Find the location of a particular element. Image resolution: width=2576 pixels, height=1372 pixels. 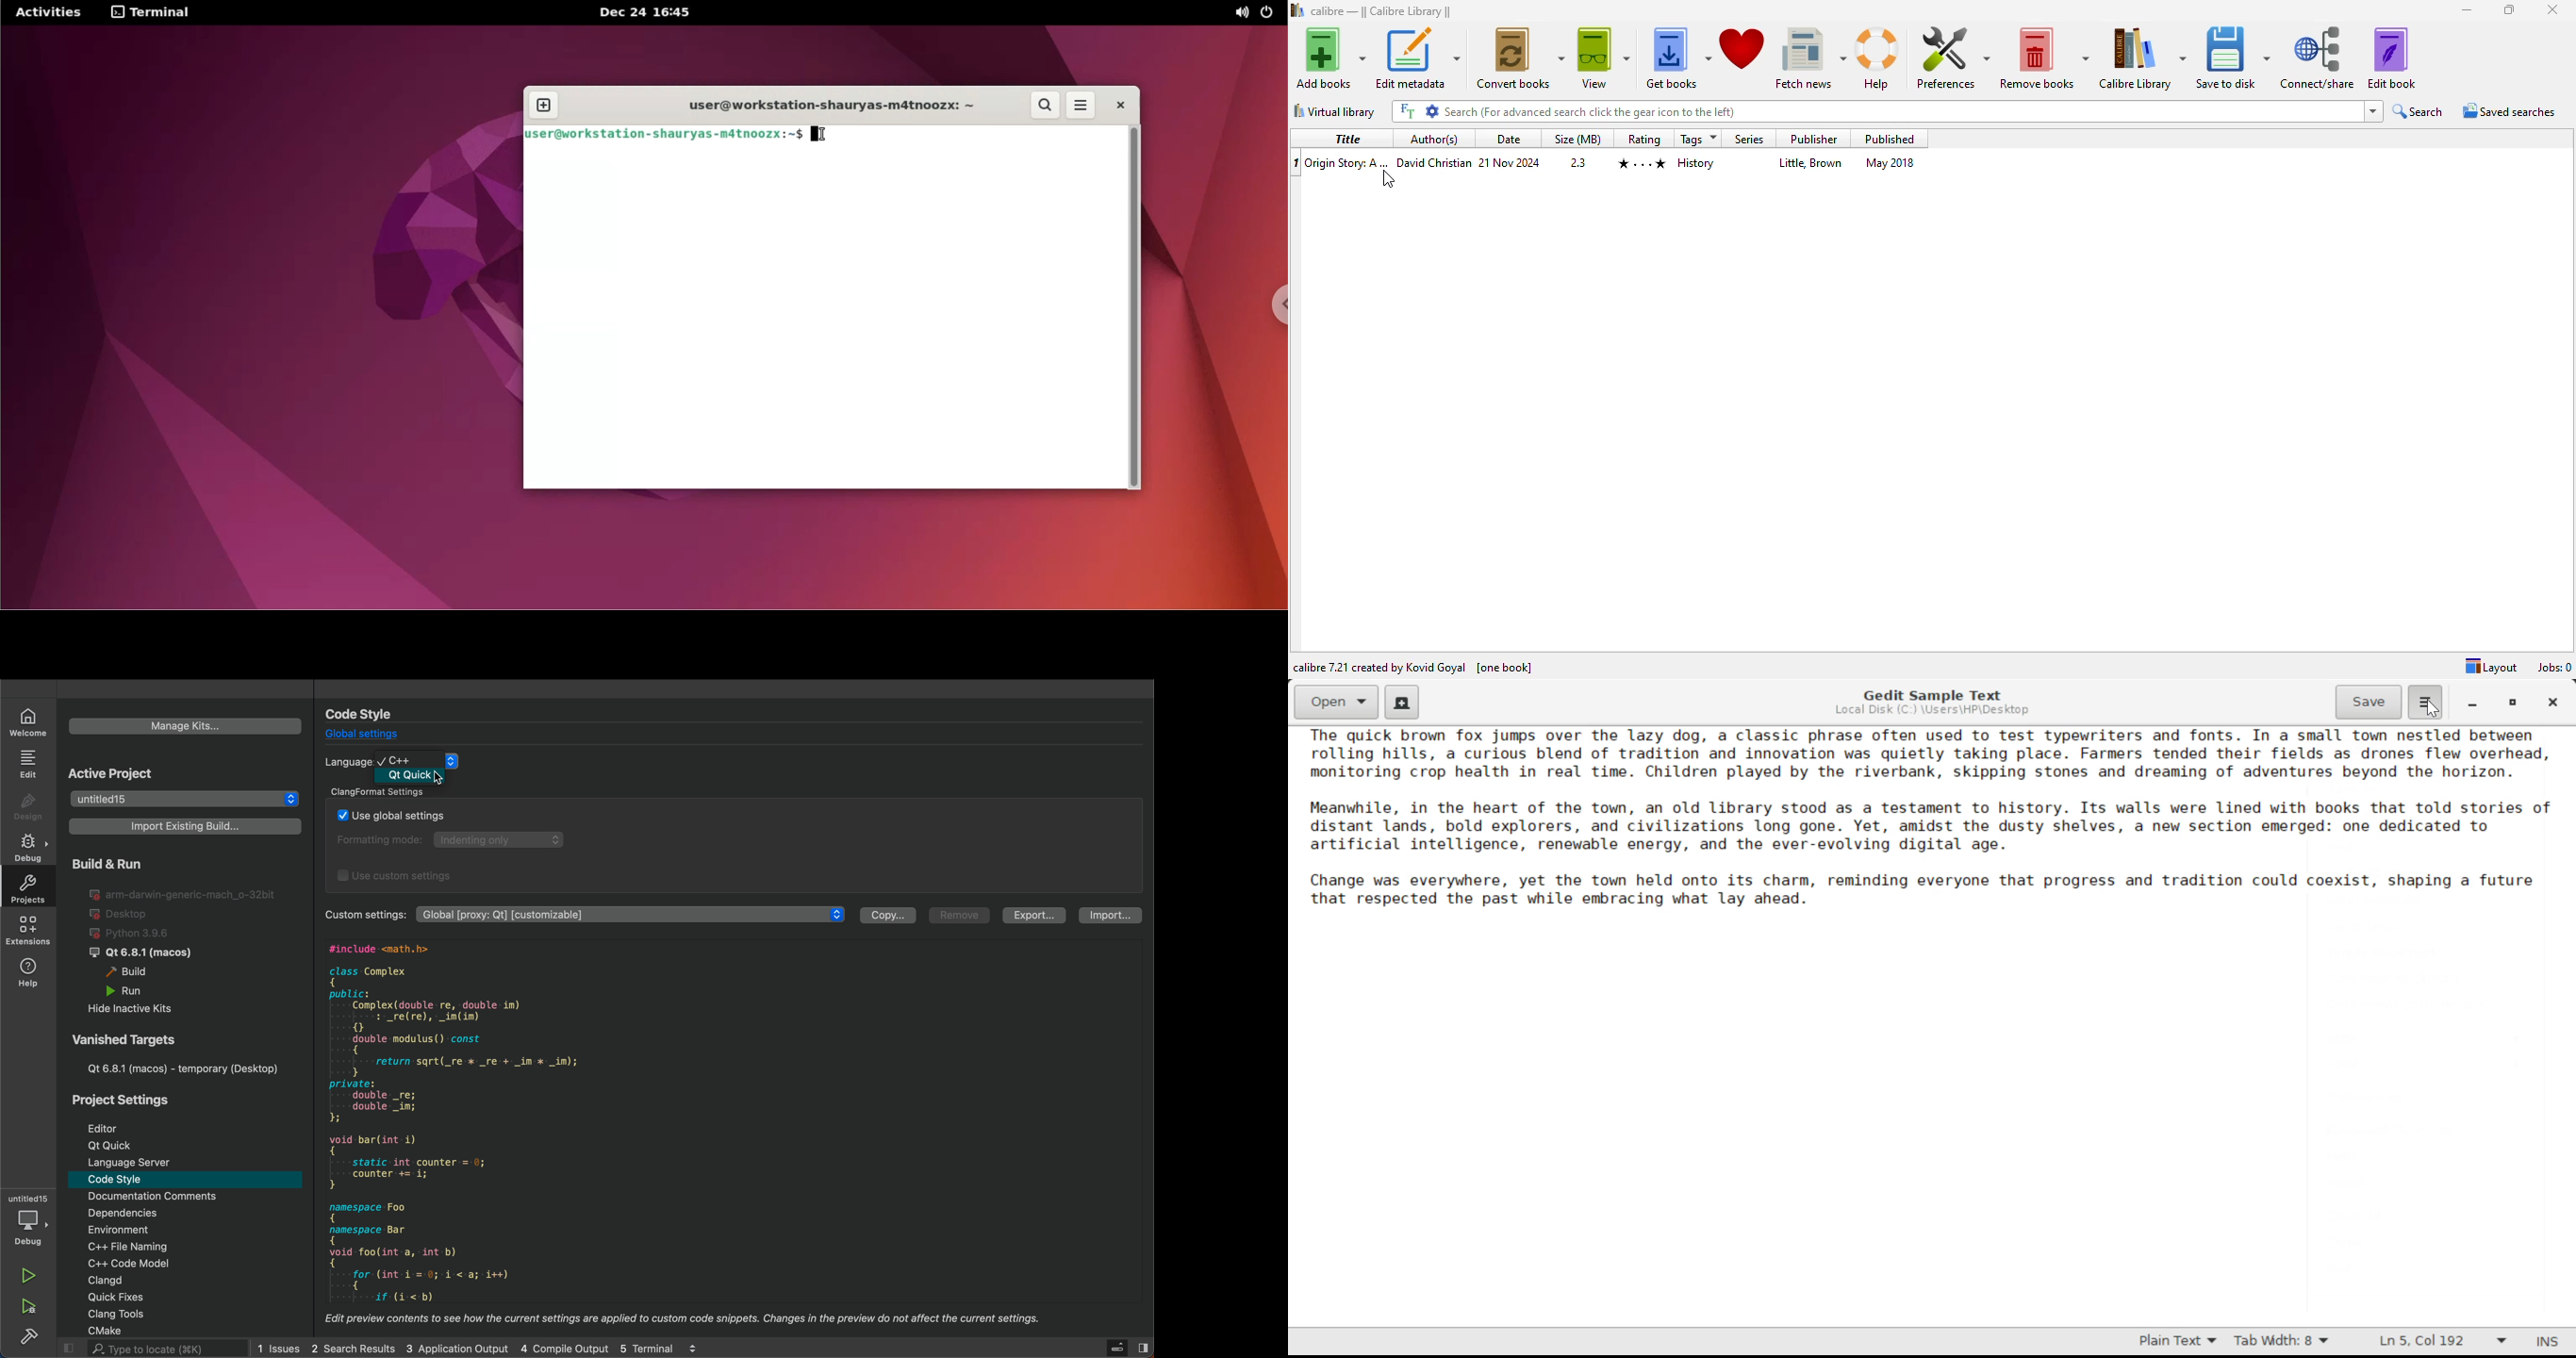

import a build is located at coordinates (182, 827).